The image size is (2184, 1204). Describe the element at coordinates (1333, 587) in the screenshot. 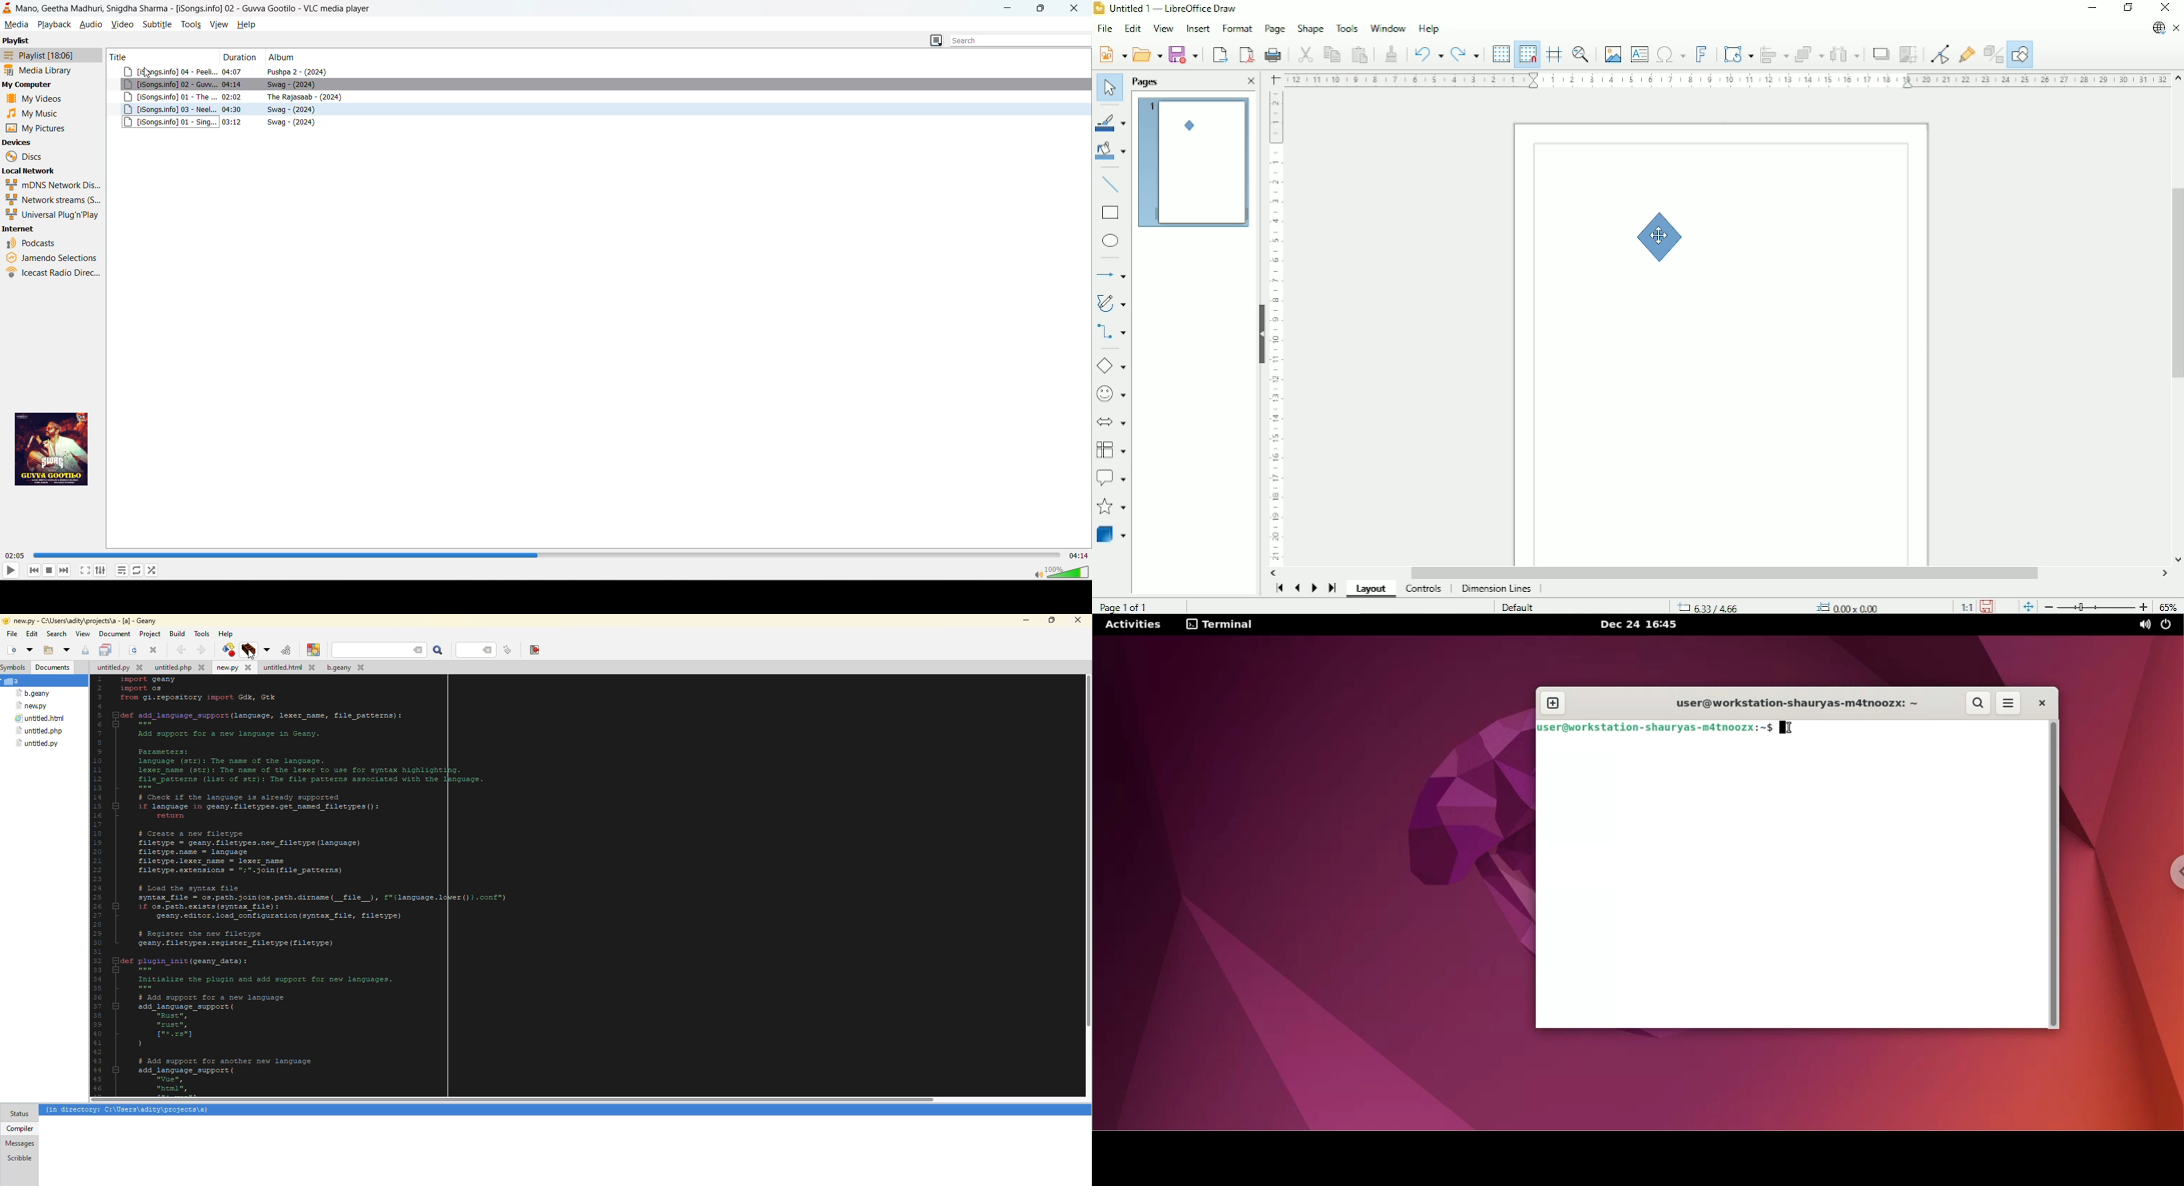

I see `Scroll to last page` at that location.